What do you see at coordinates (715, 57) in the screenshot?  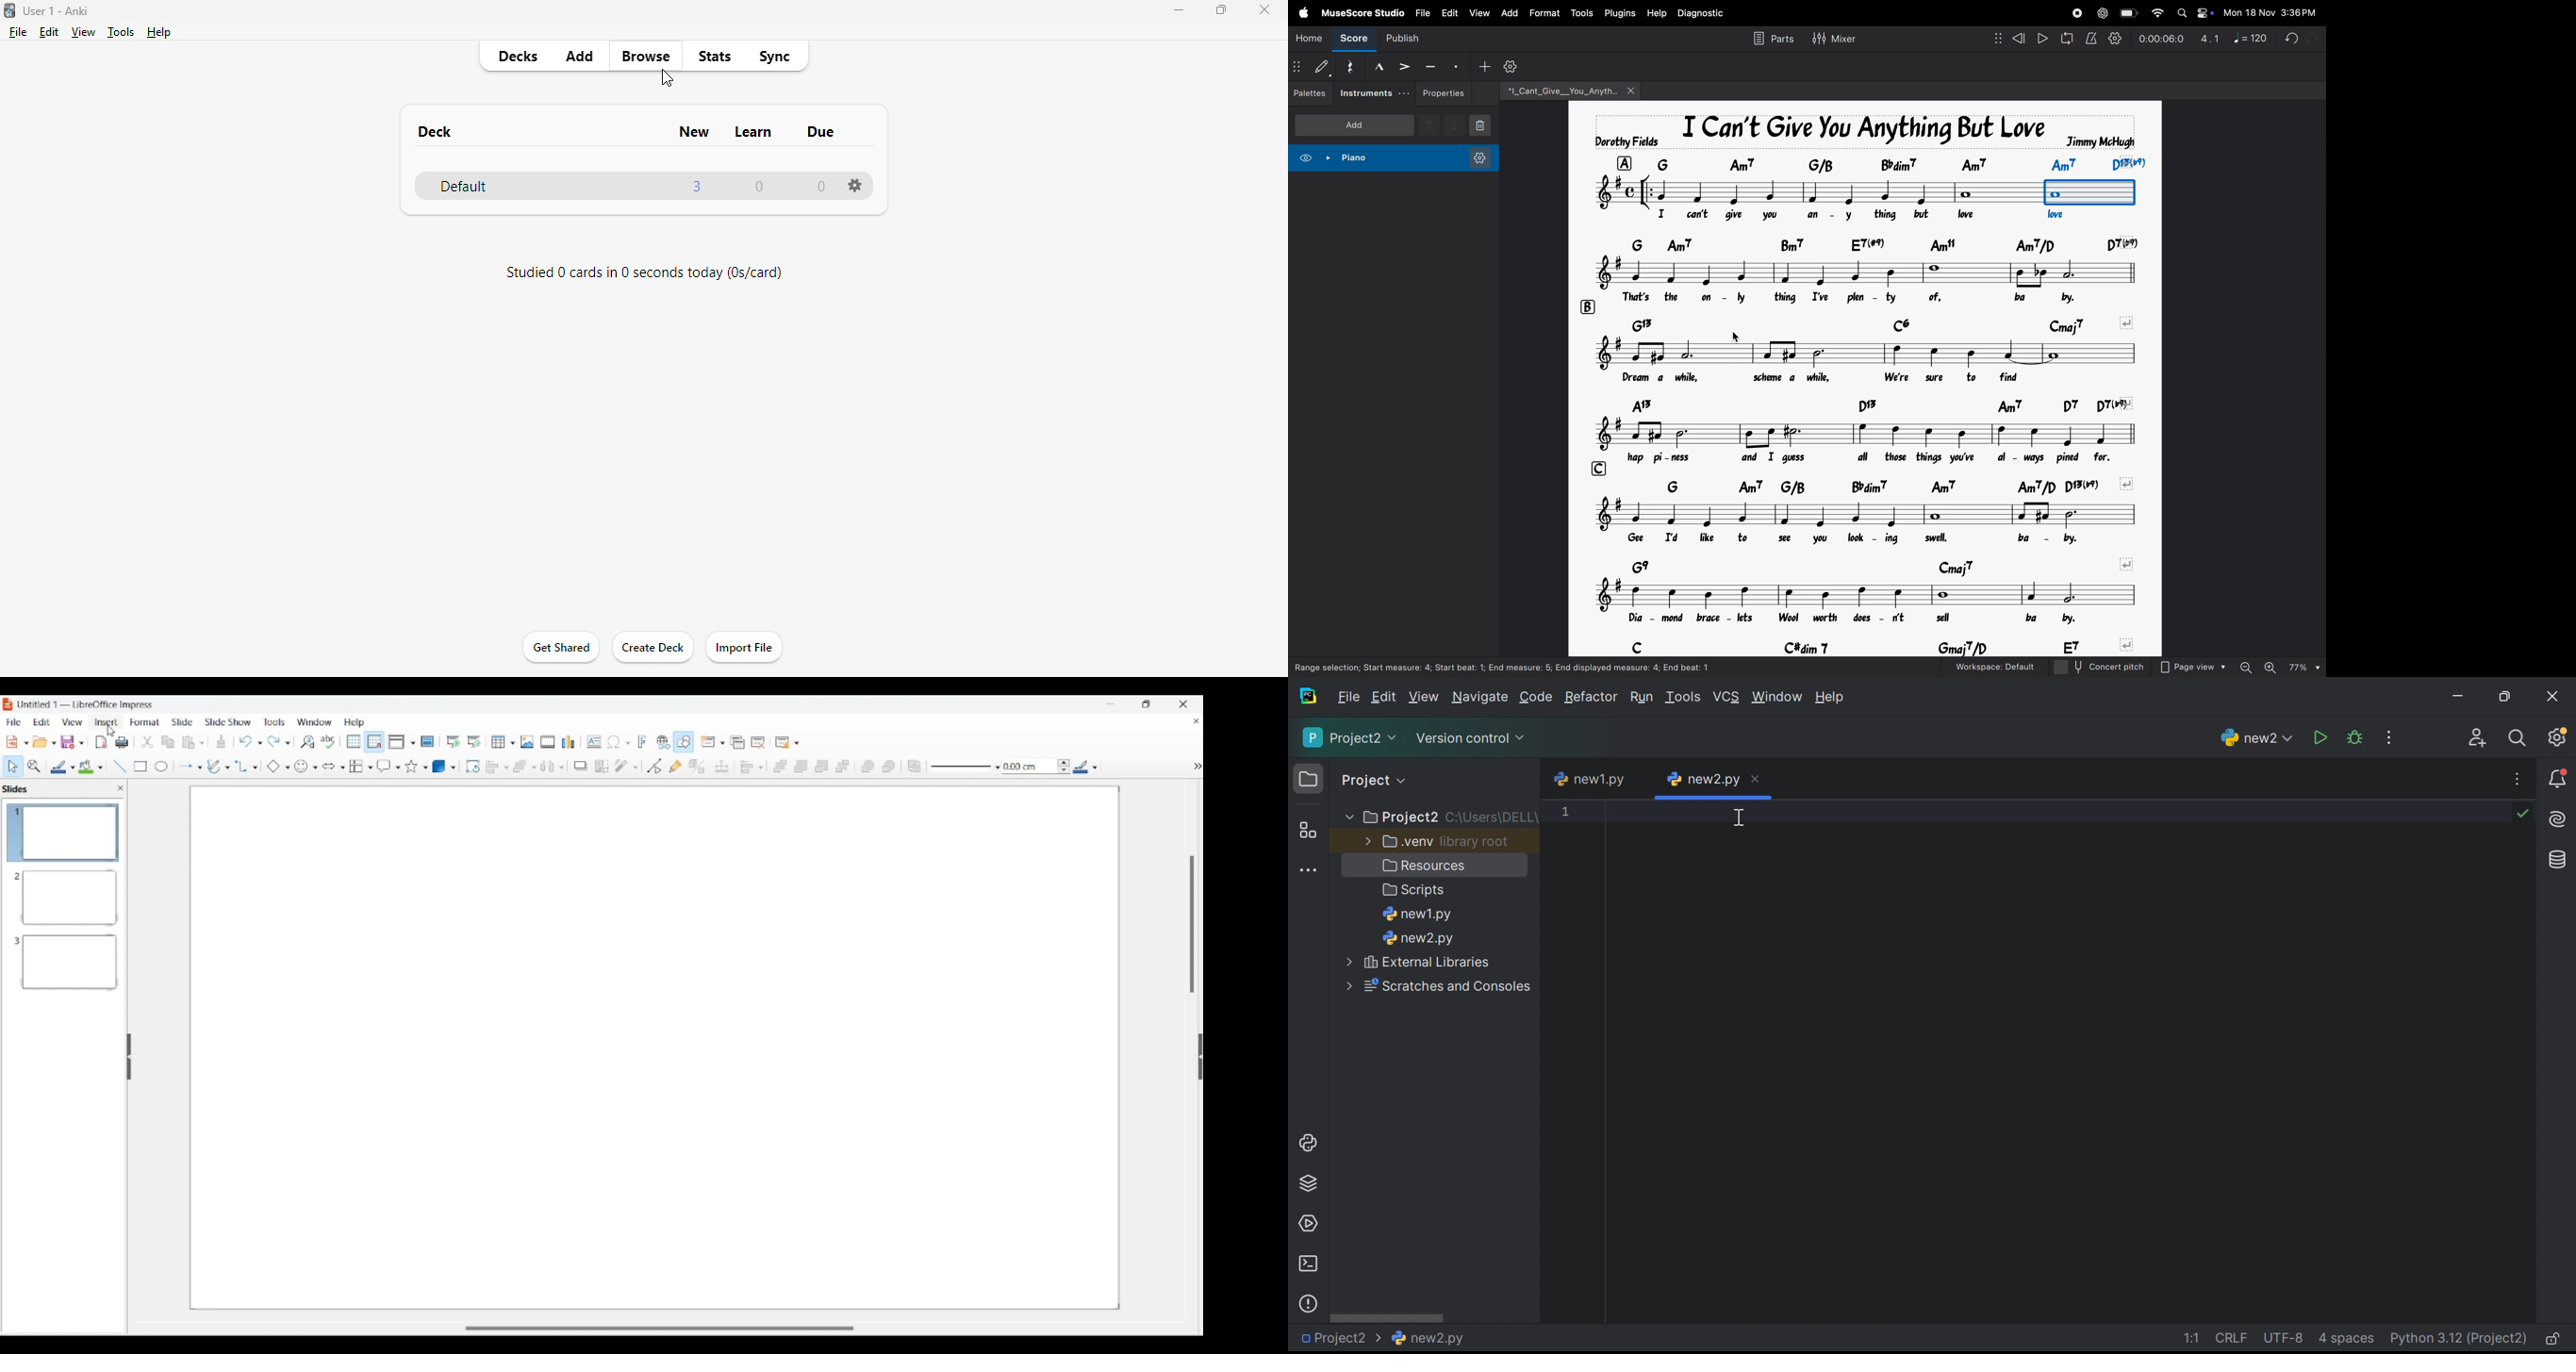 I see `stats` at bounding box center [715, 57].